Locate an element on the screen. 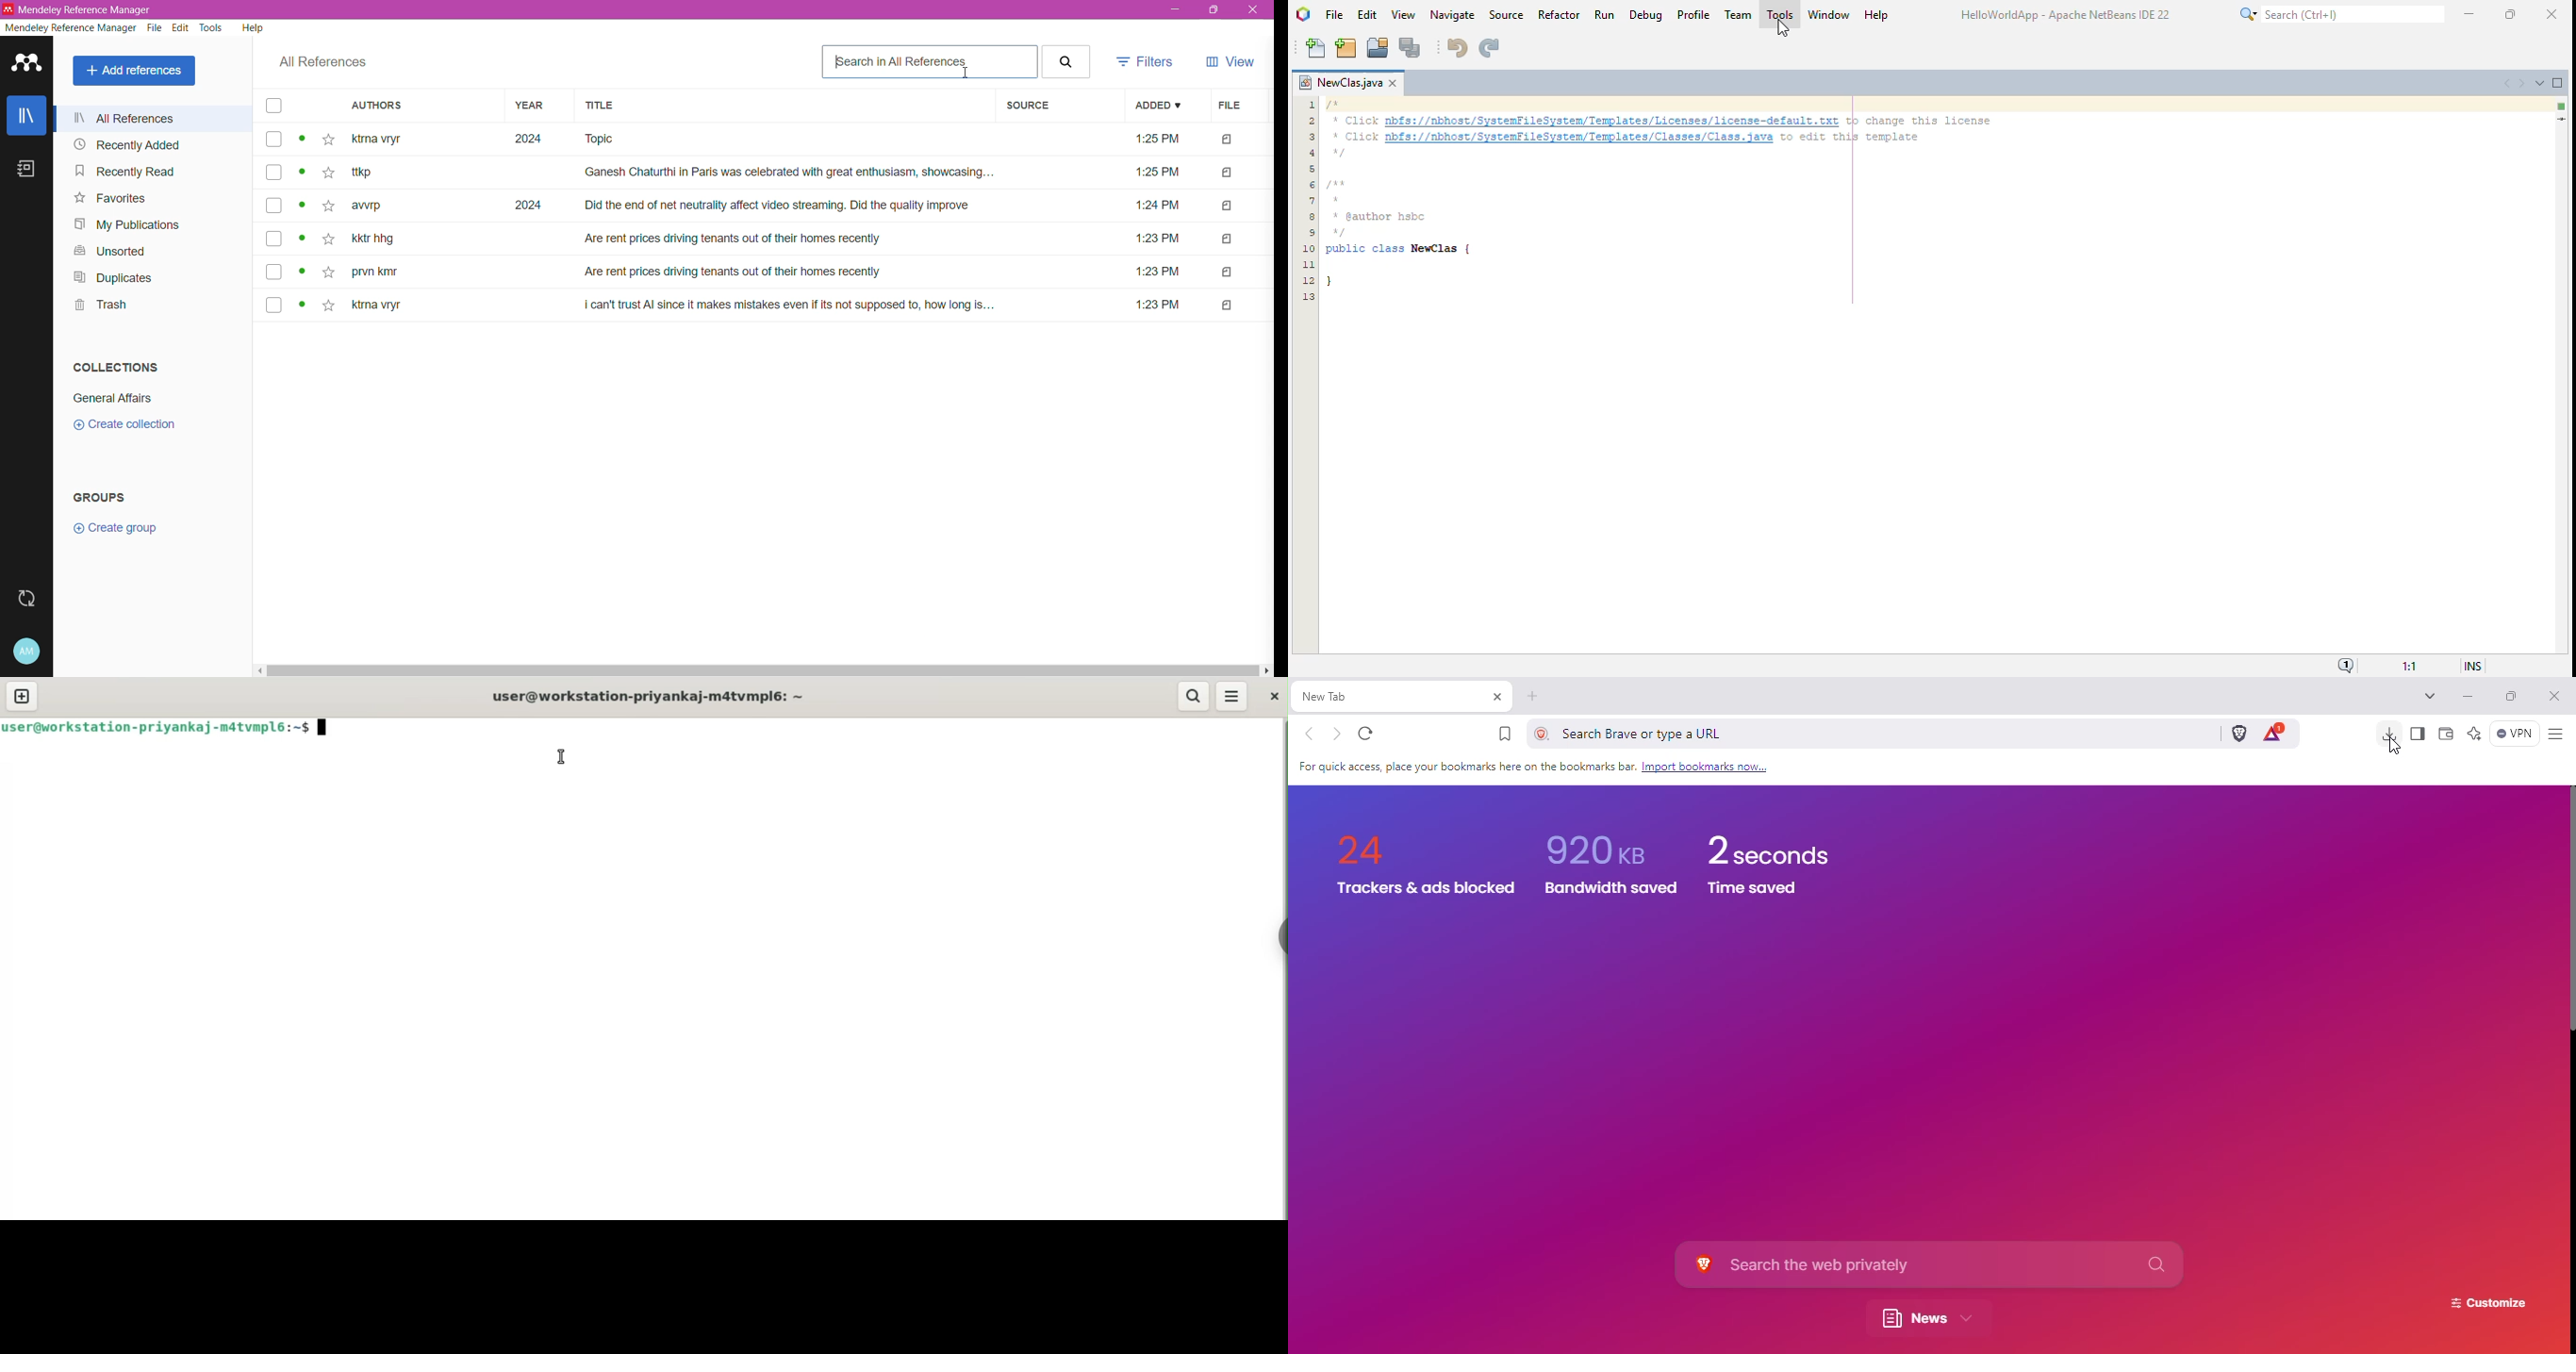 The height and width of the screenshot is (1372, 2576). select file is located at coordinates (271, 271).